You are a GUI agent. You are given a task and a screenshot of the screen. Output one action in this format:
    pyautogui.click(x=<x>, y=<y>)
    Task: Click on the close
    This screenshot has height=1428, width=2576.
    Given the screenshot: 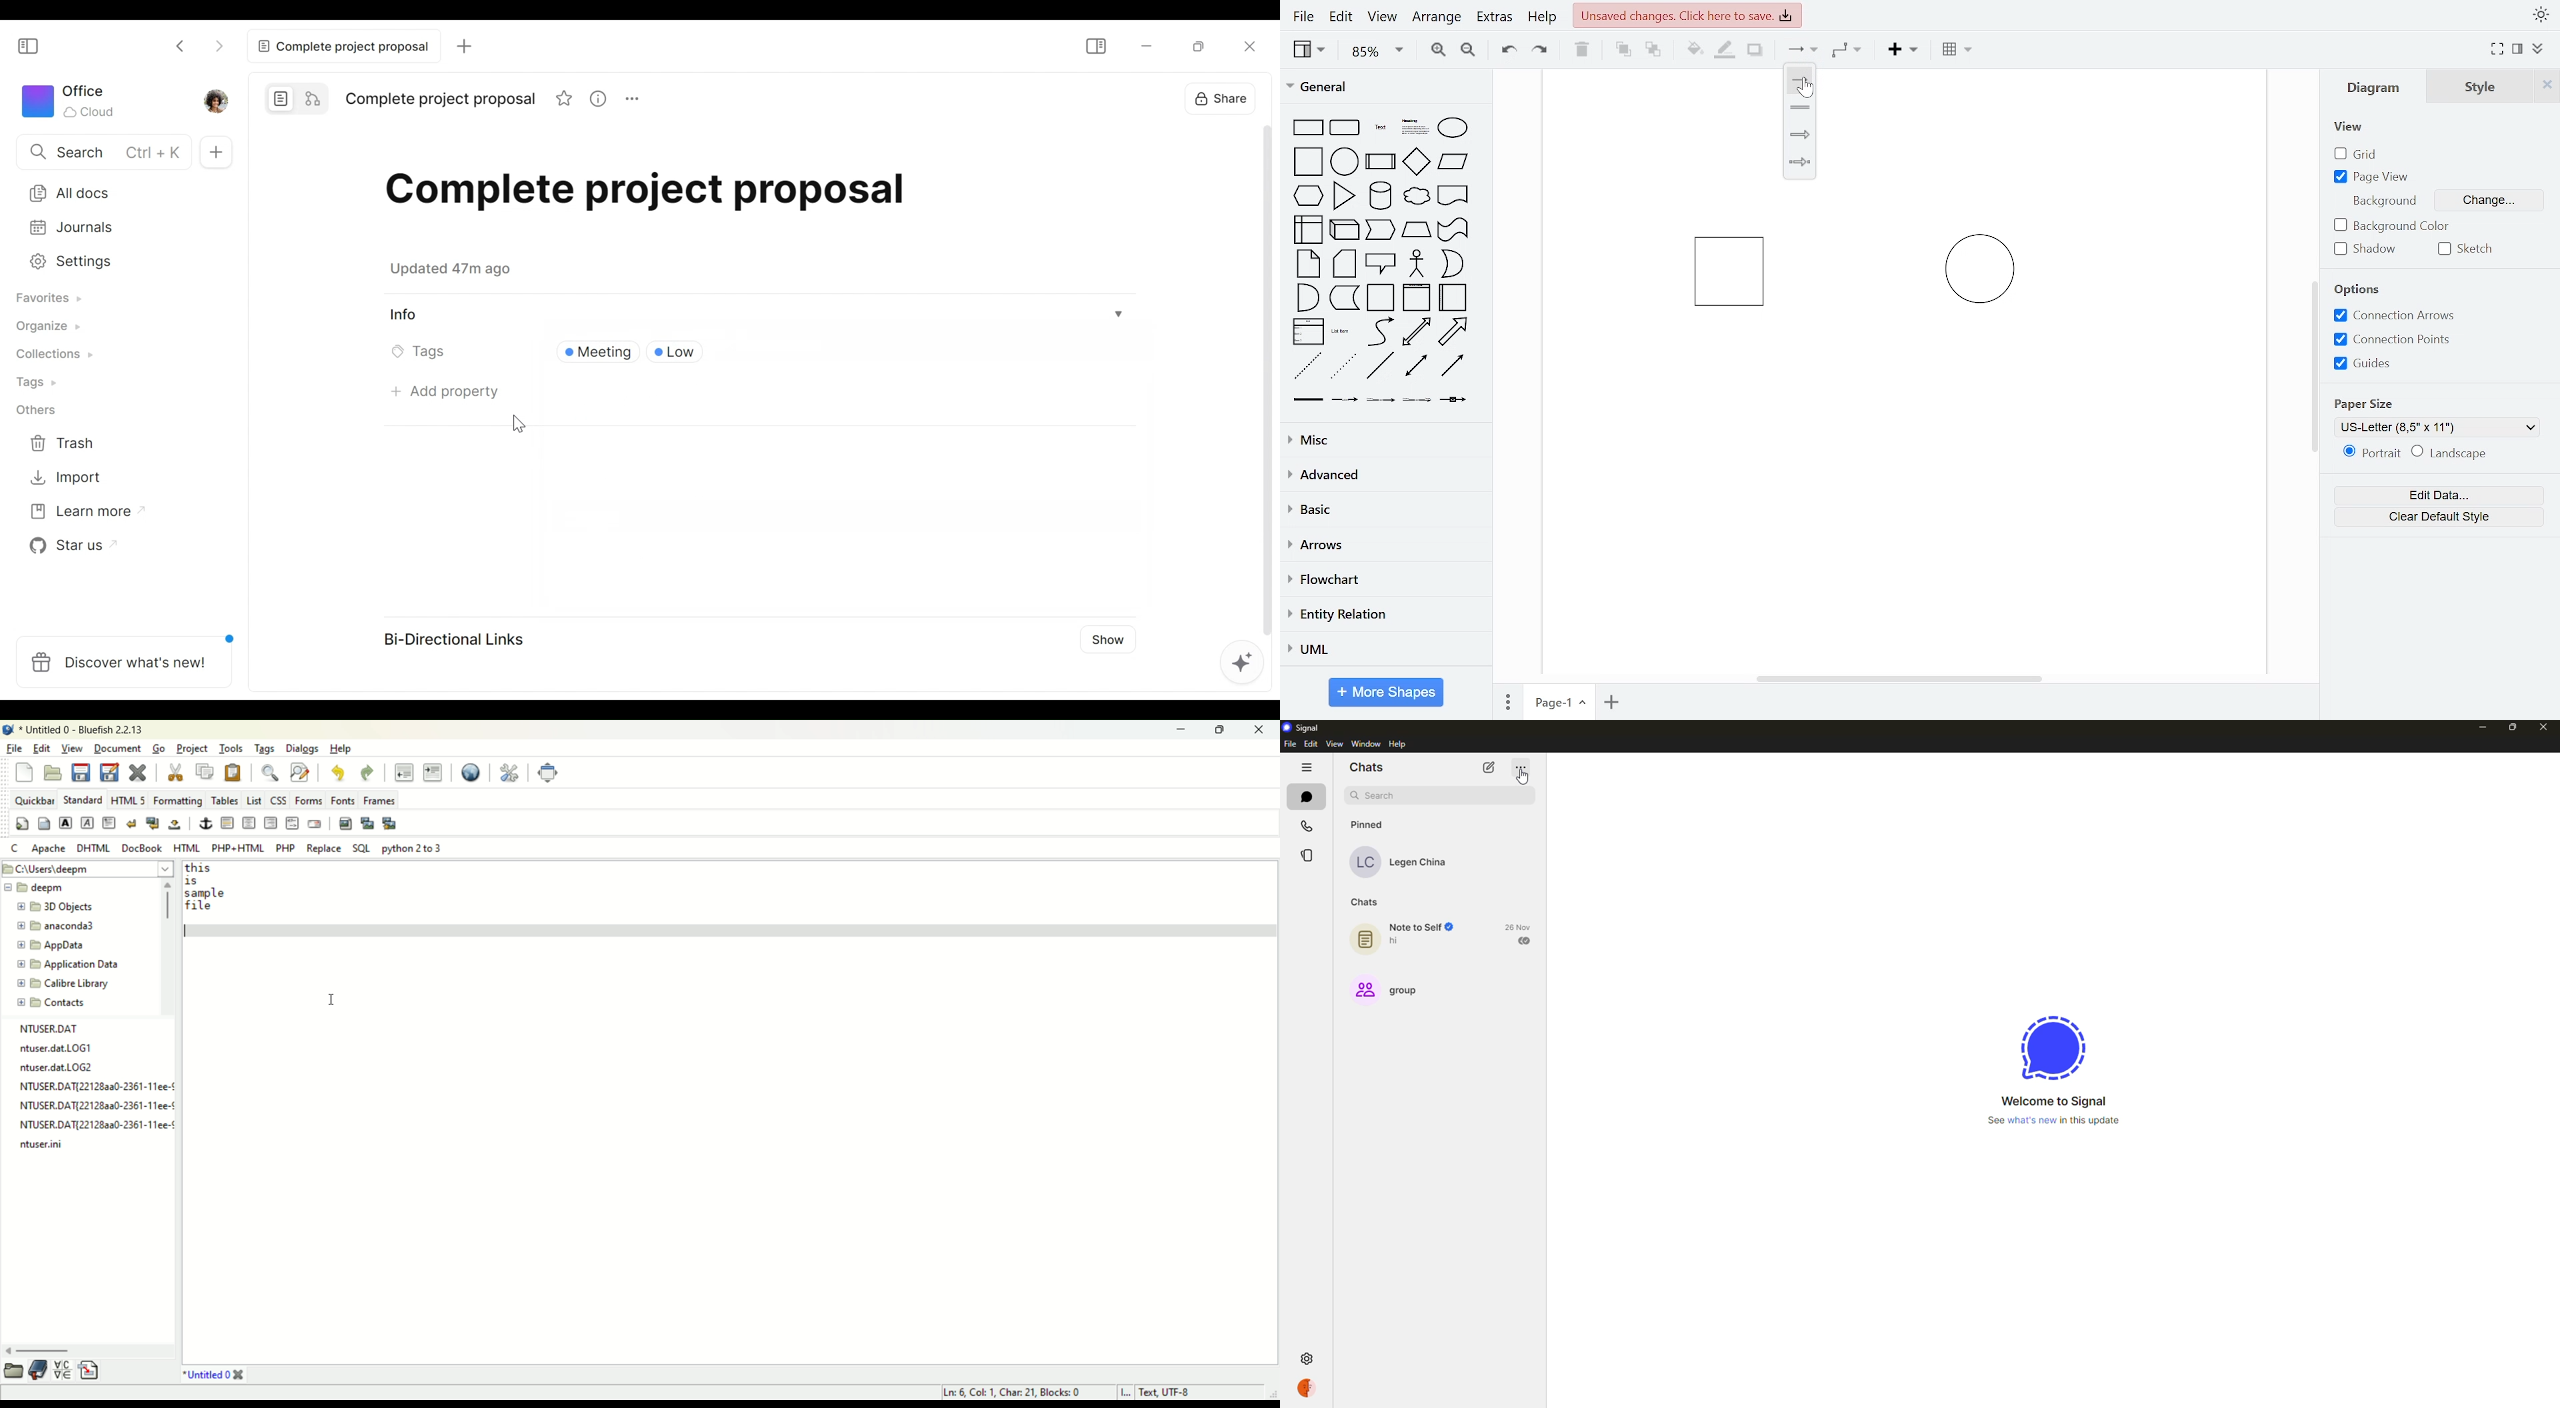 What is the action you would take?
    pyautogui.click(x=2545, y=727)
    